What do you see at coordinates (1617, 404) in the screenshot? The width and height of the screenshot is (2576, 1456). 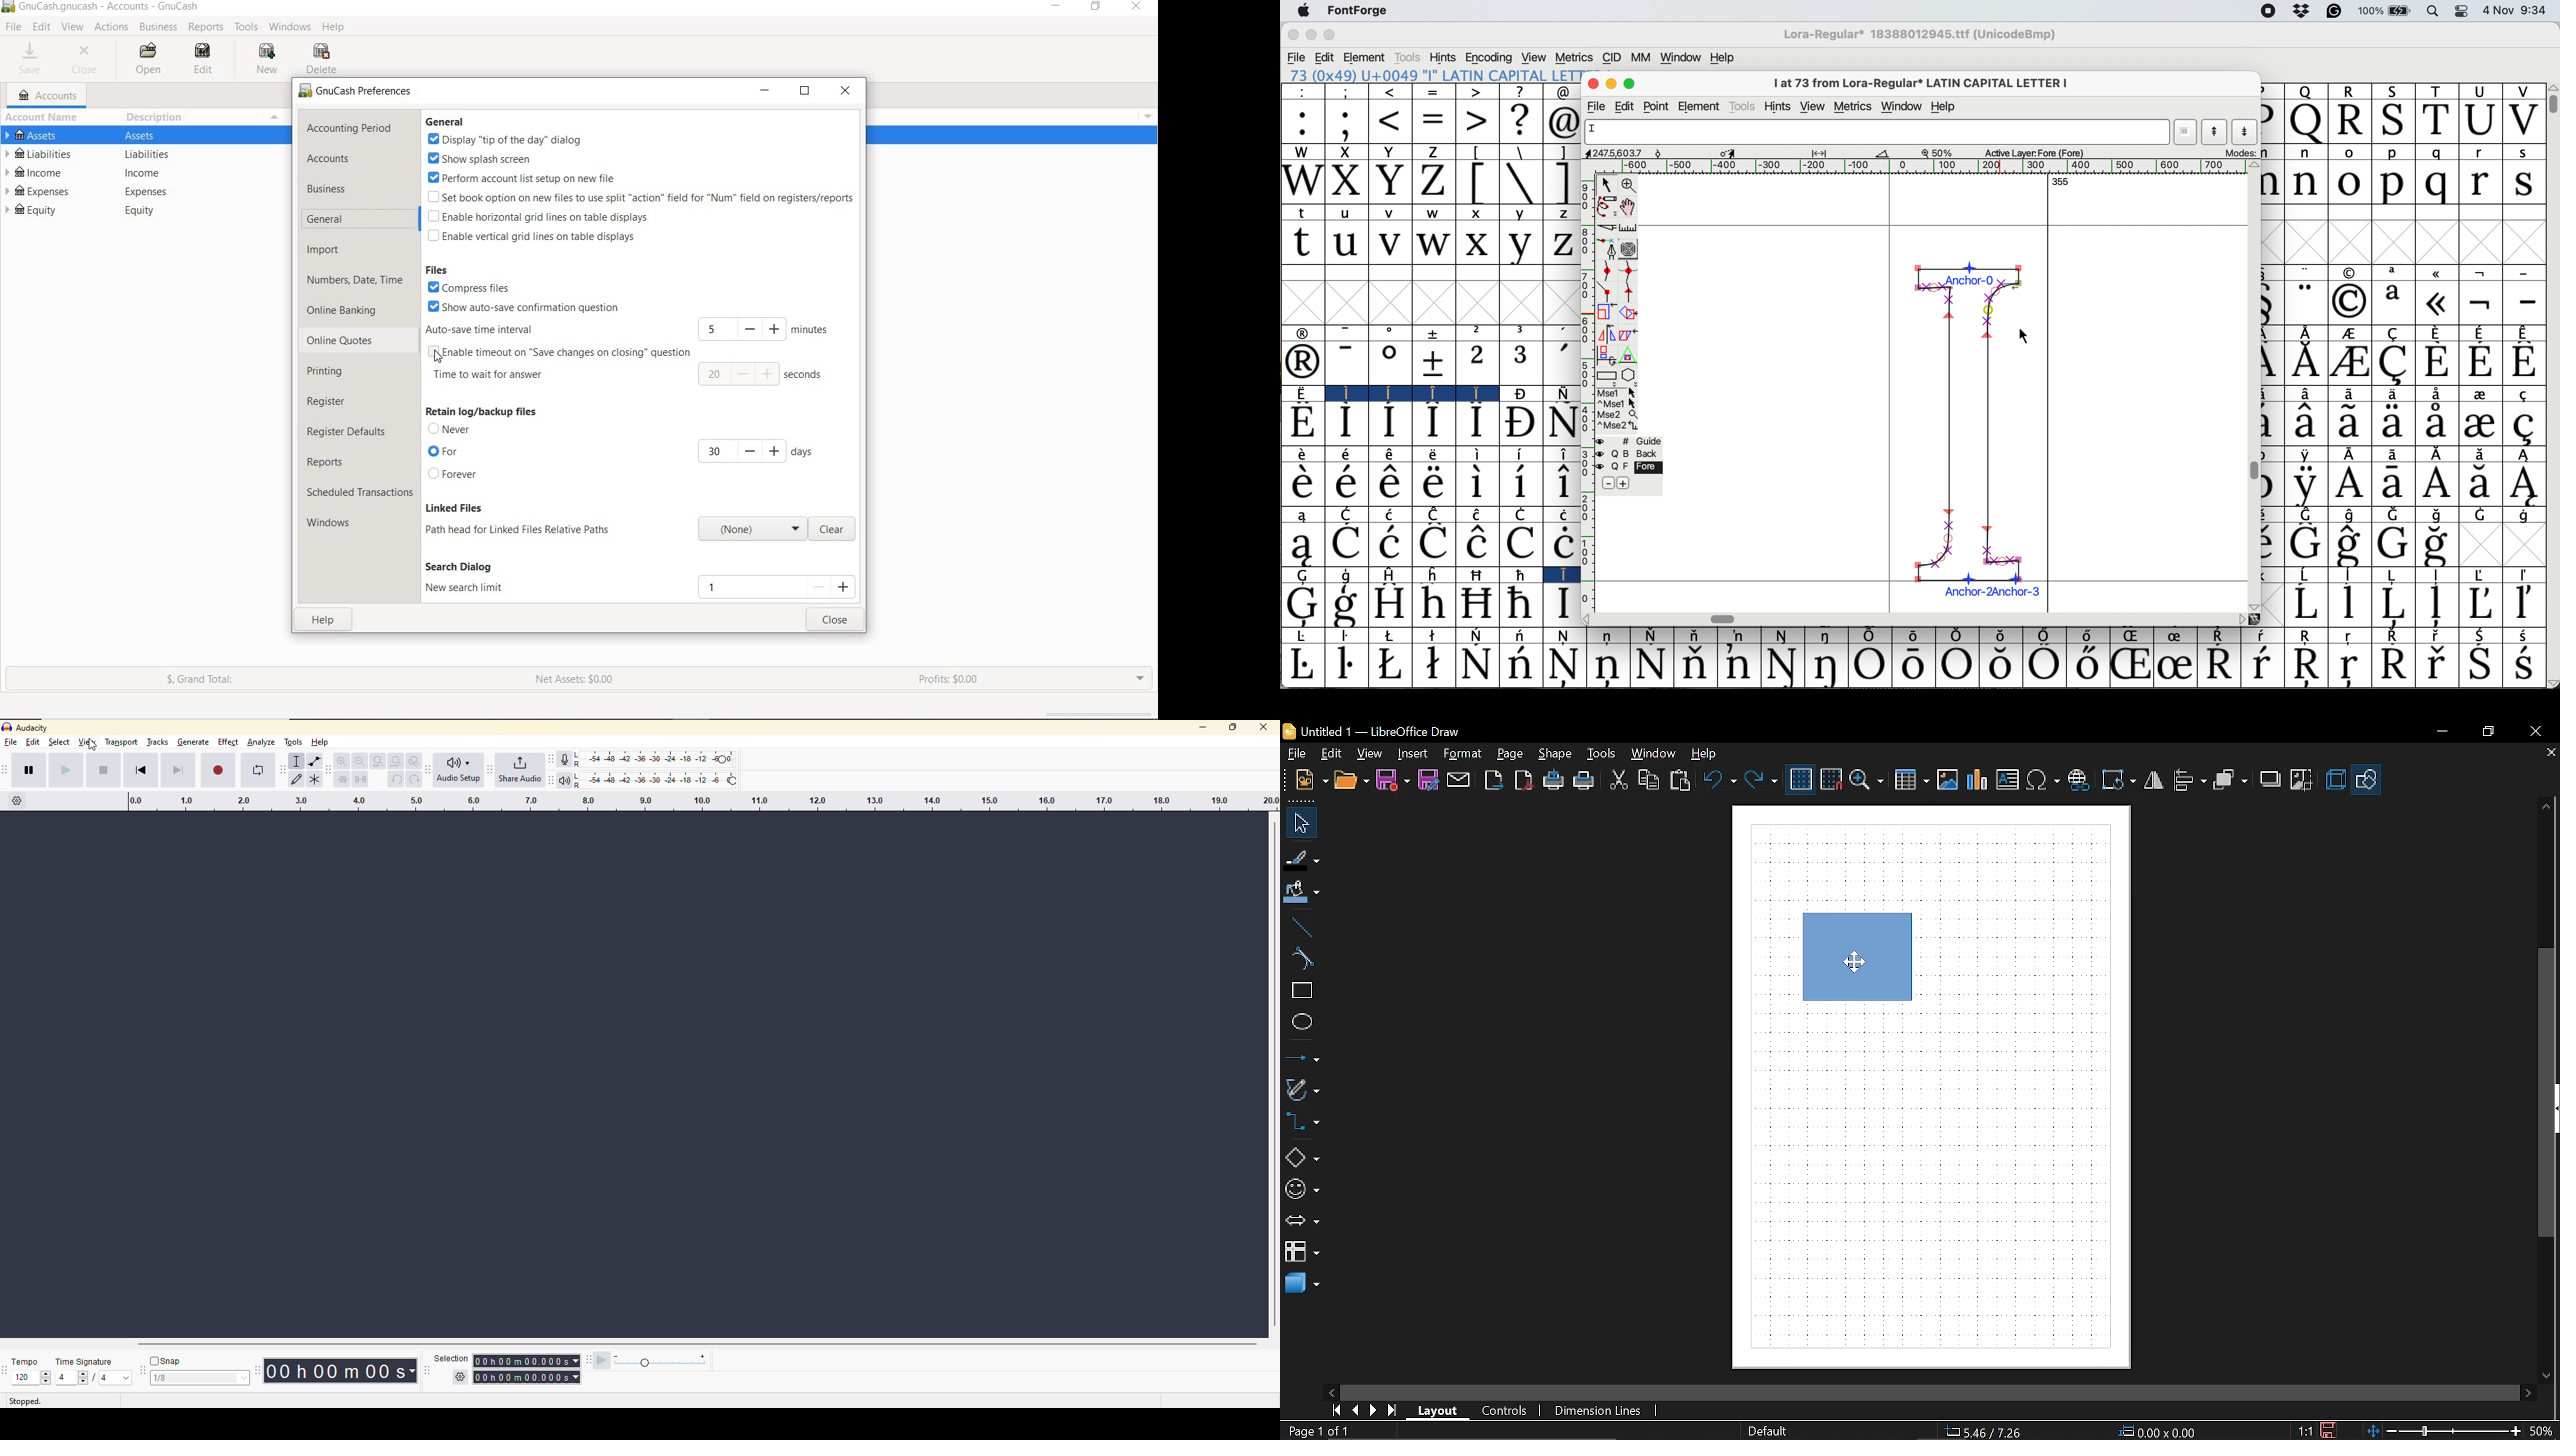 I see `^ Mse 1` at bounding box center [1617, 404].